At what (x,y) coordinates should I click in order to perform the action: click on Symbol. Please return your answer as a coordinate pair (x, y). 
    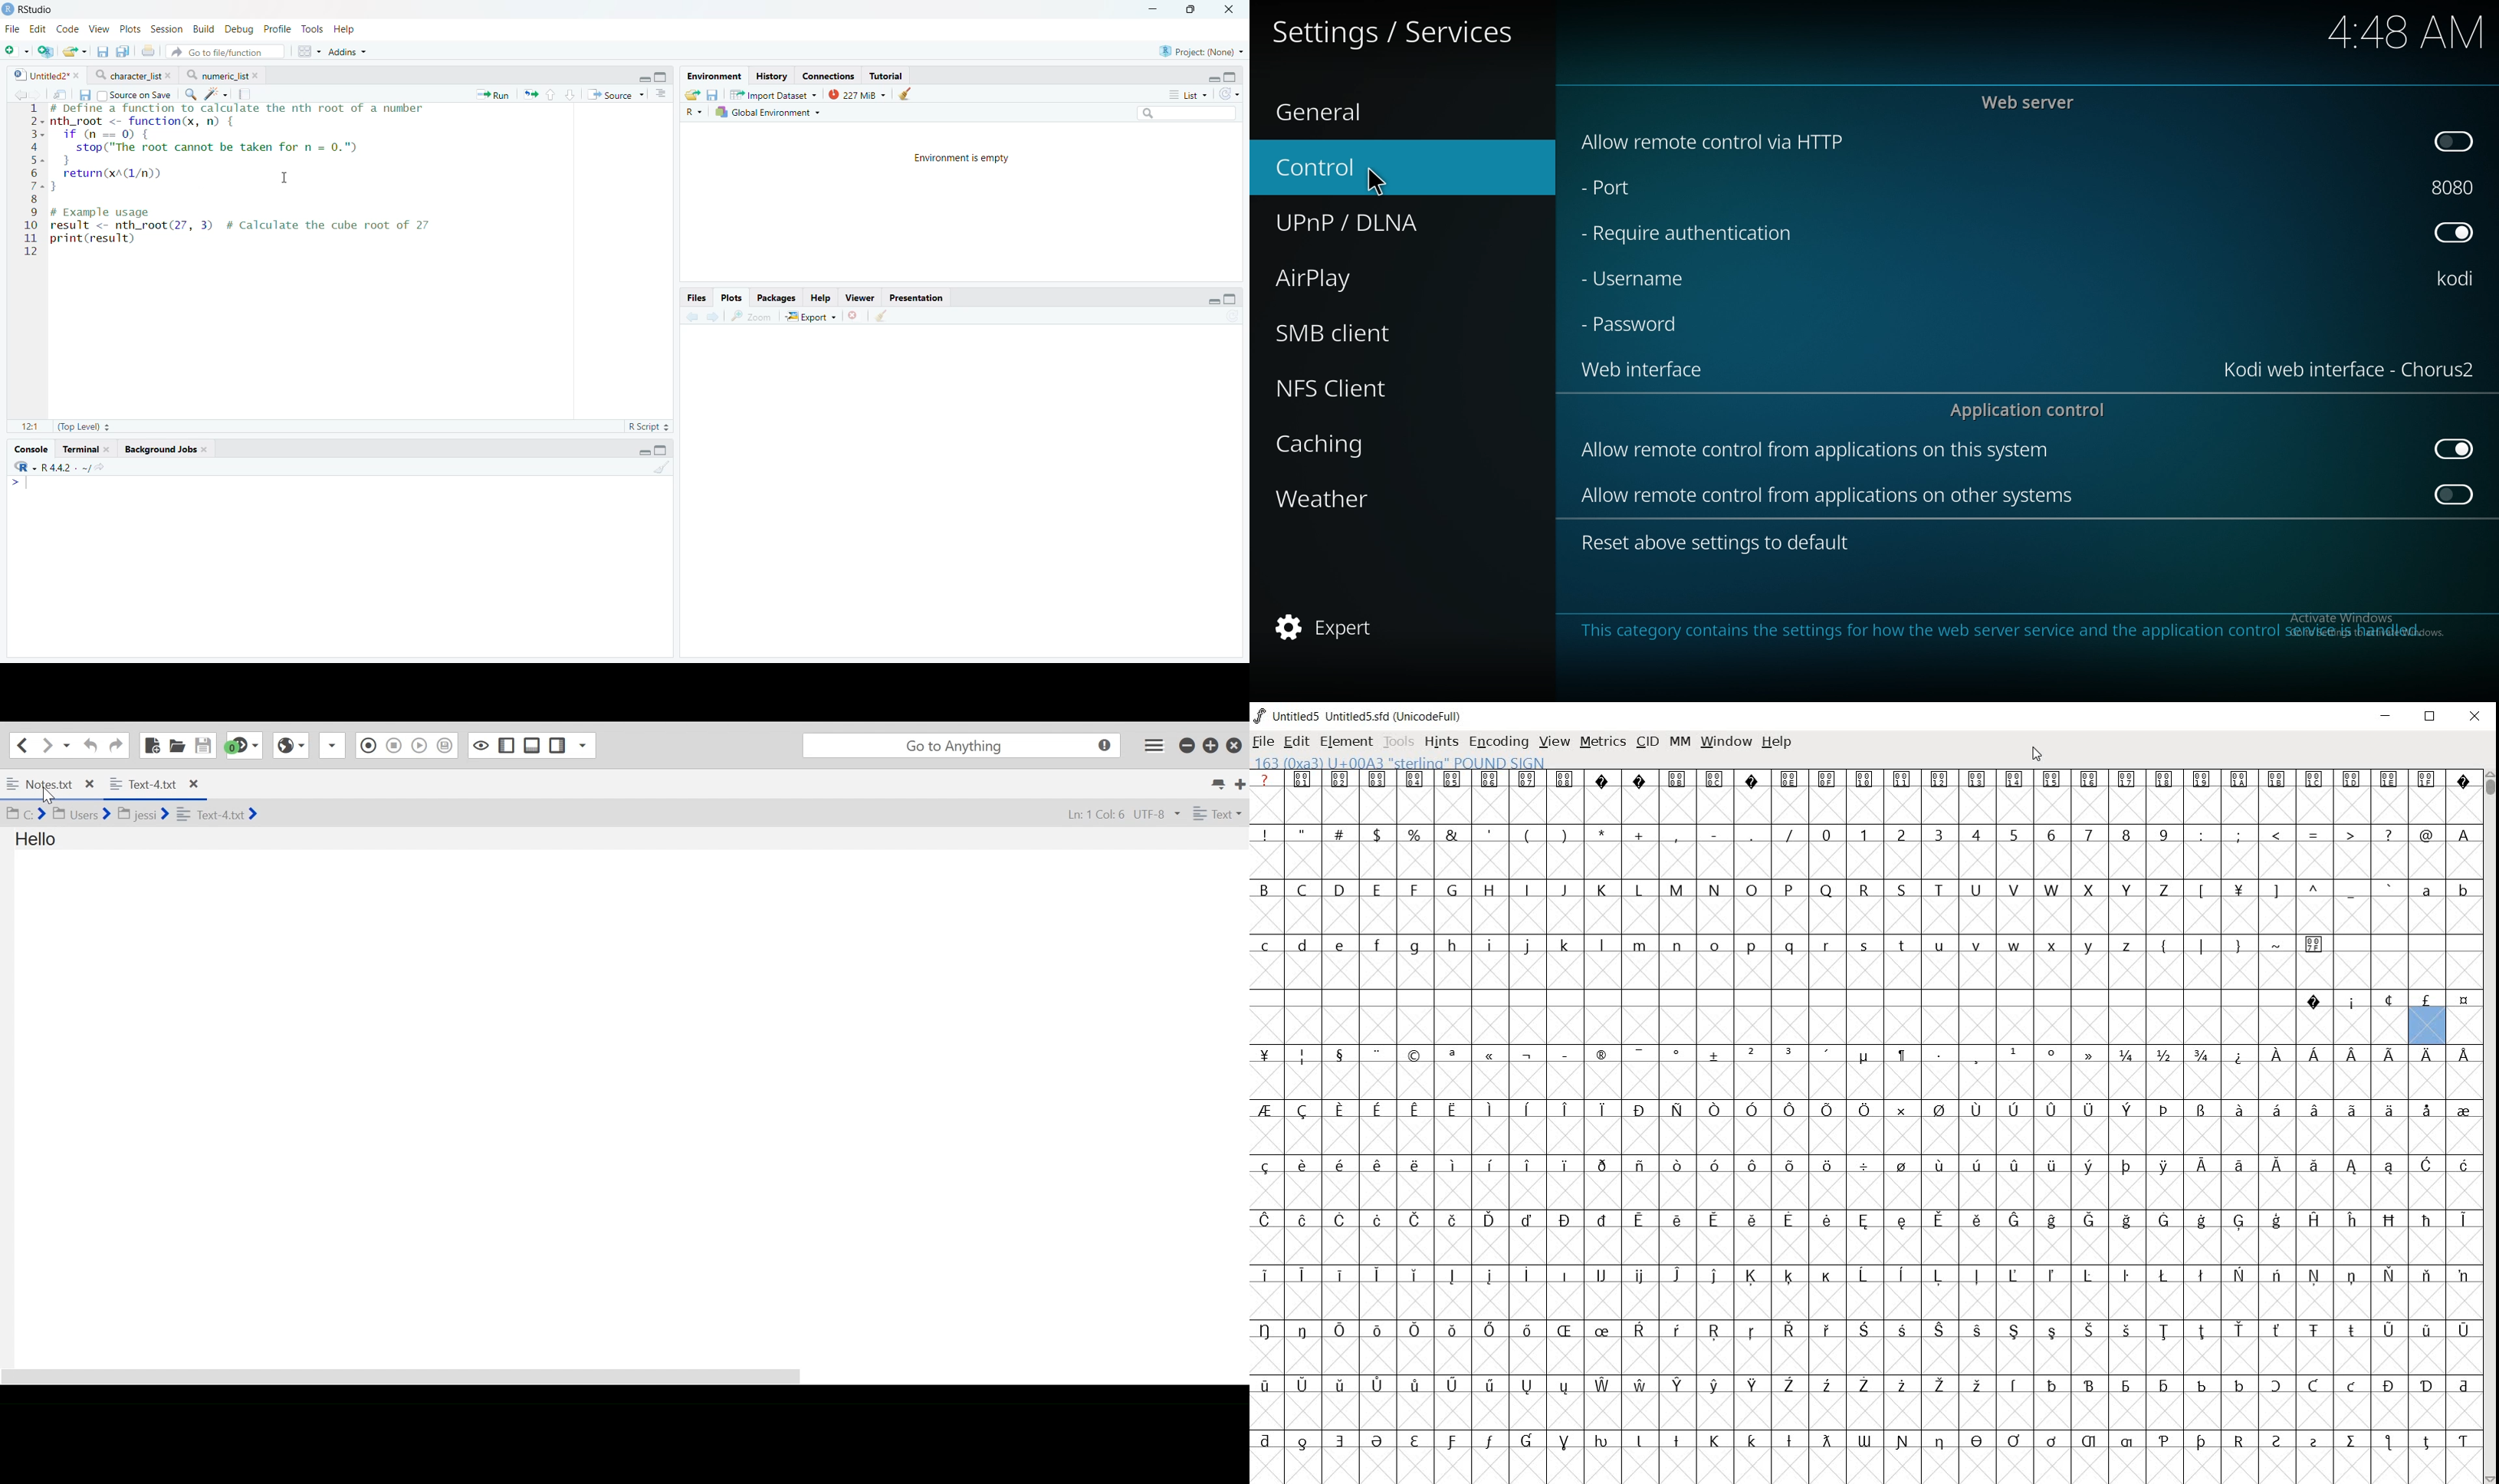
    Looking at the image, I should click on (2239, 1384).